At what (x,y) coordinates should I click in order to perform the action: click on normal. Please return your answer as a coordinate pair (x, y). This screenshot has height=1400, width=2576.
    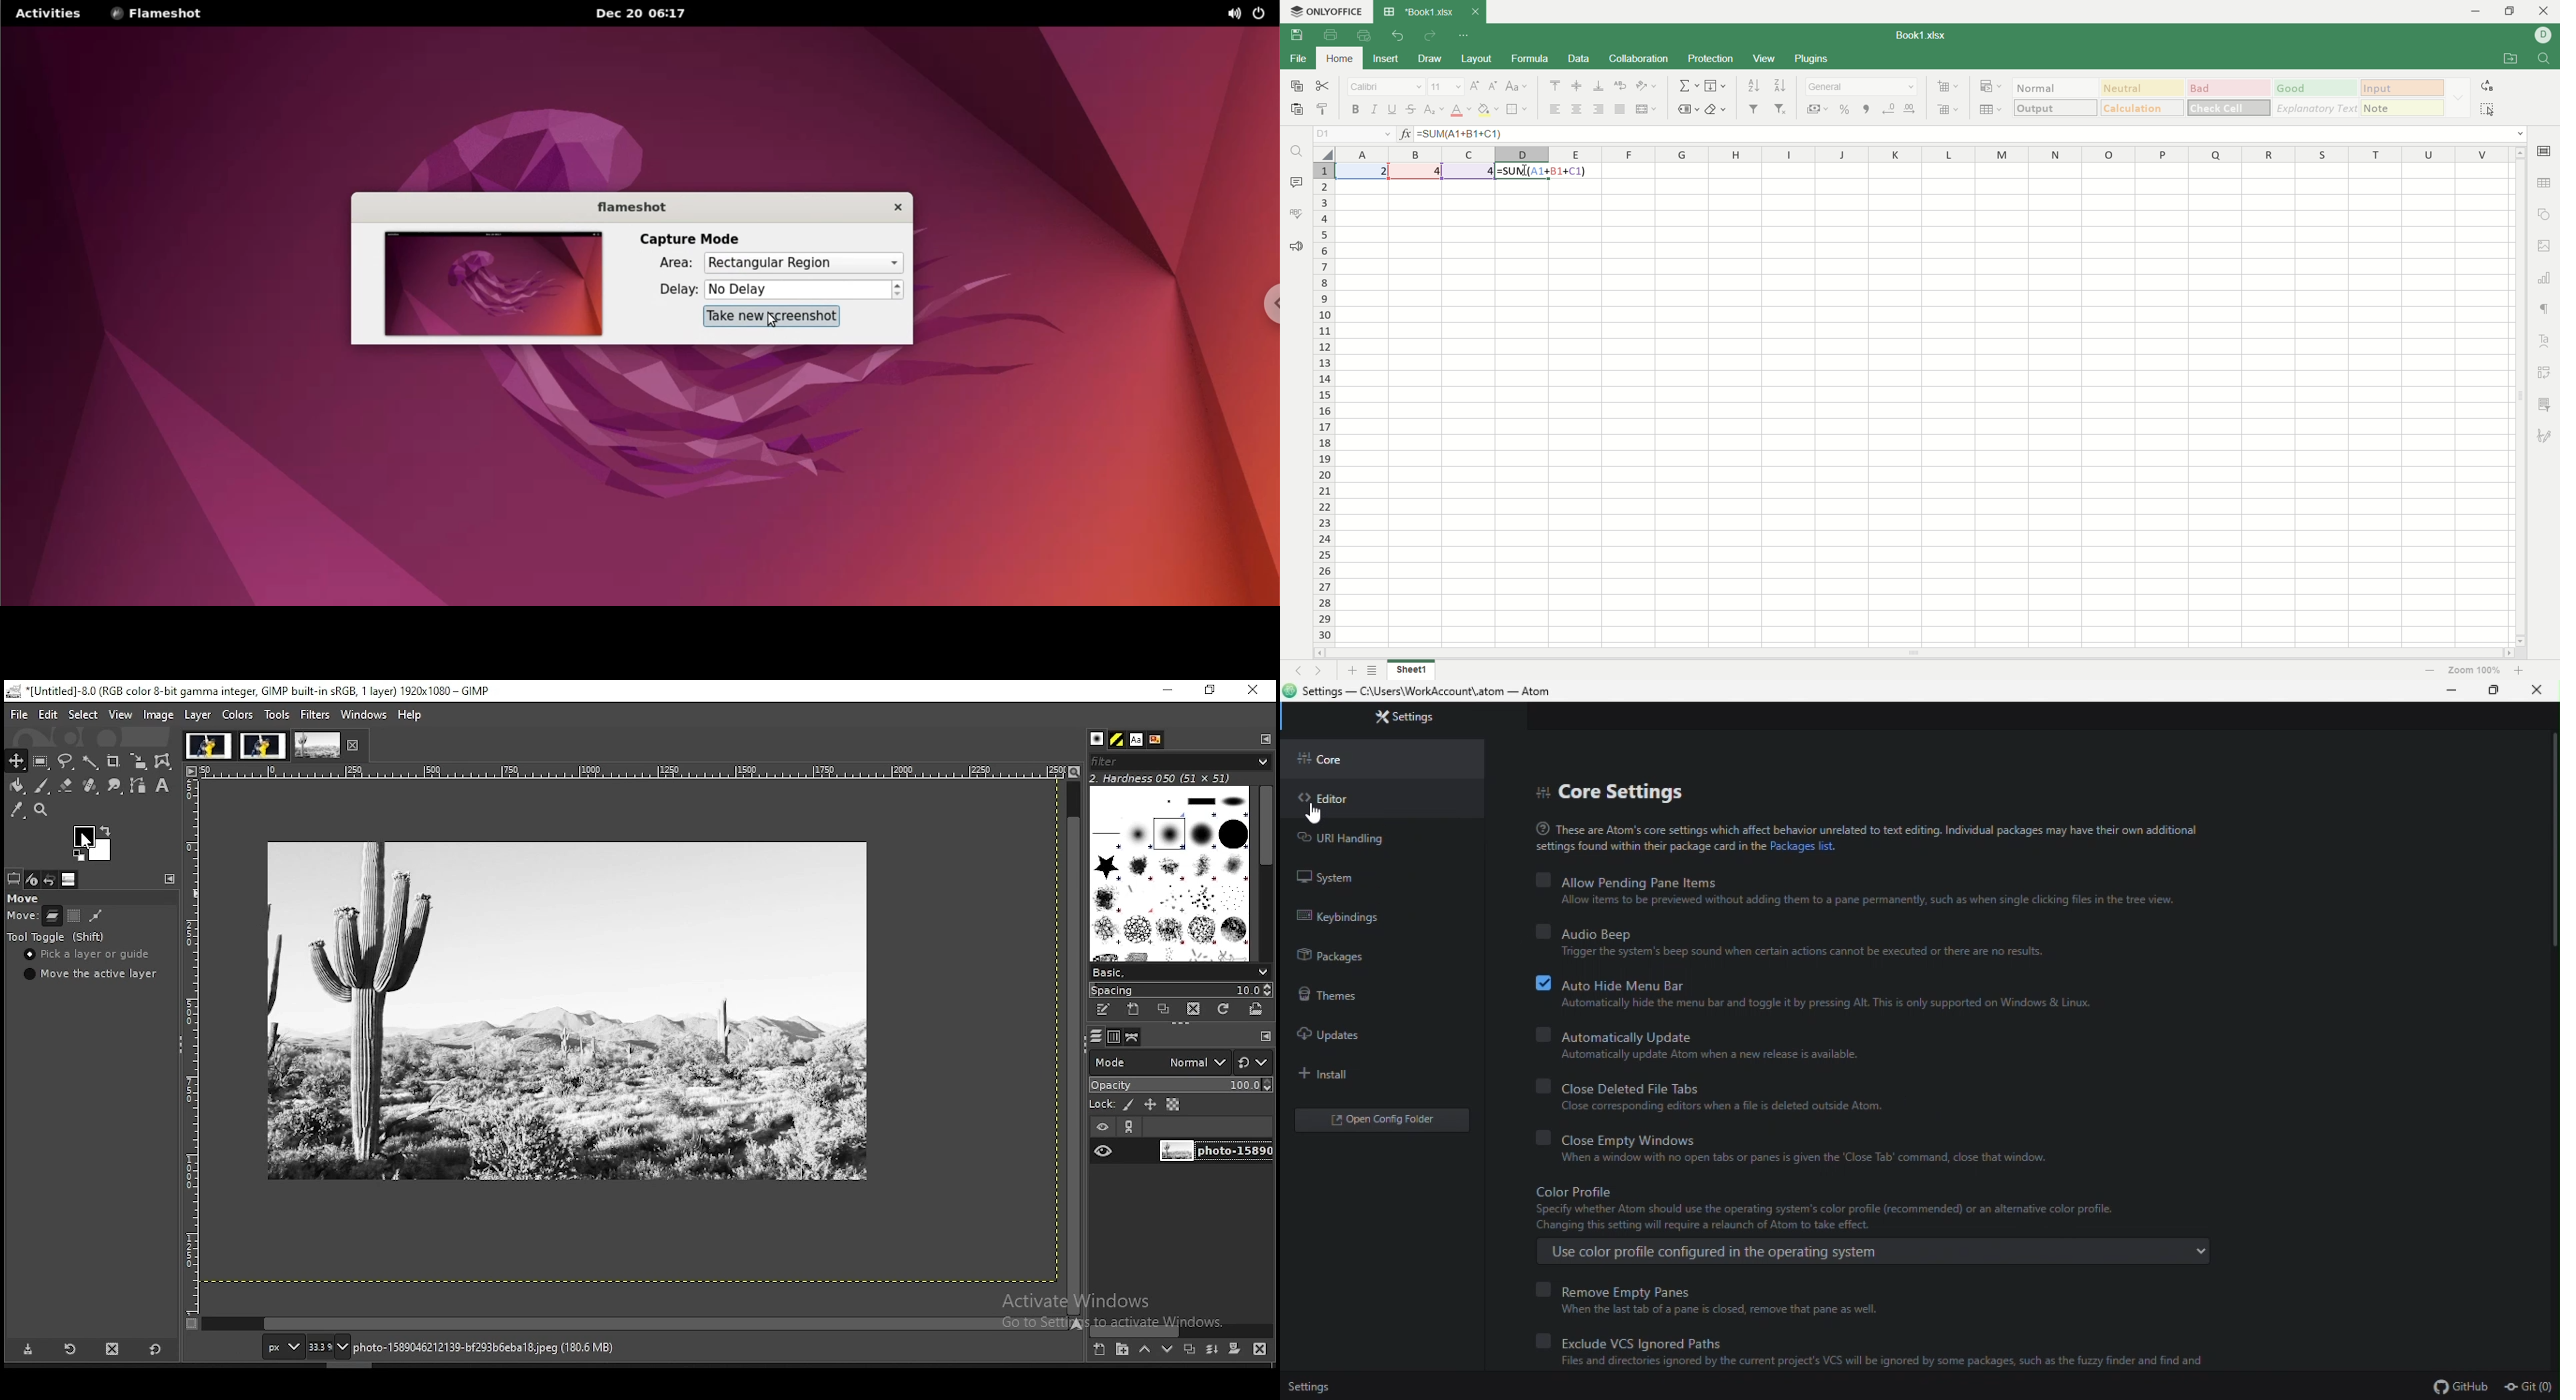
    Looking at the image, I should click on (2058, 87).